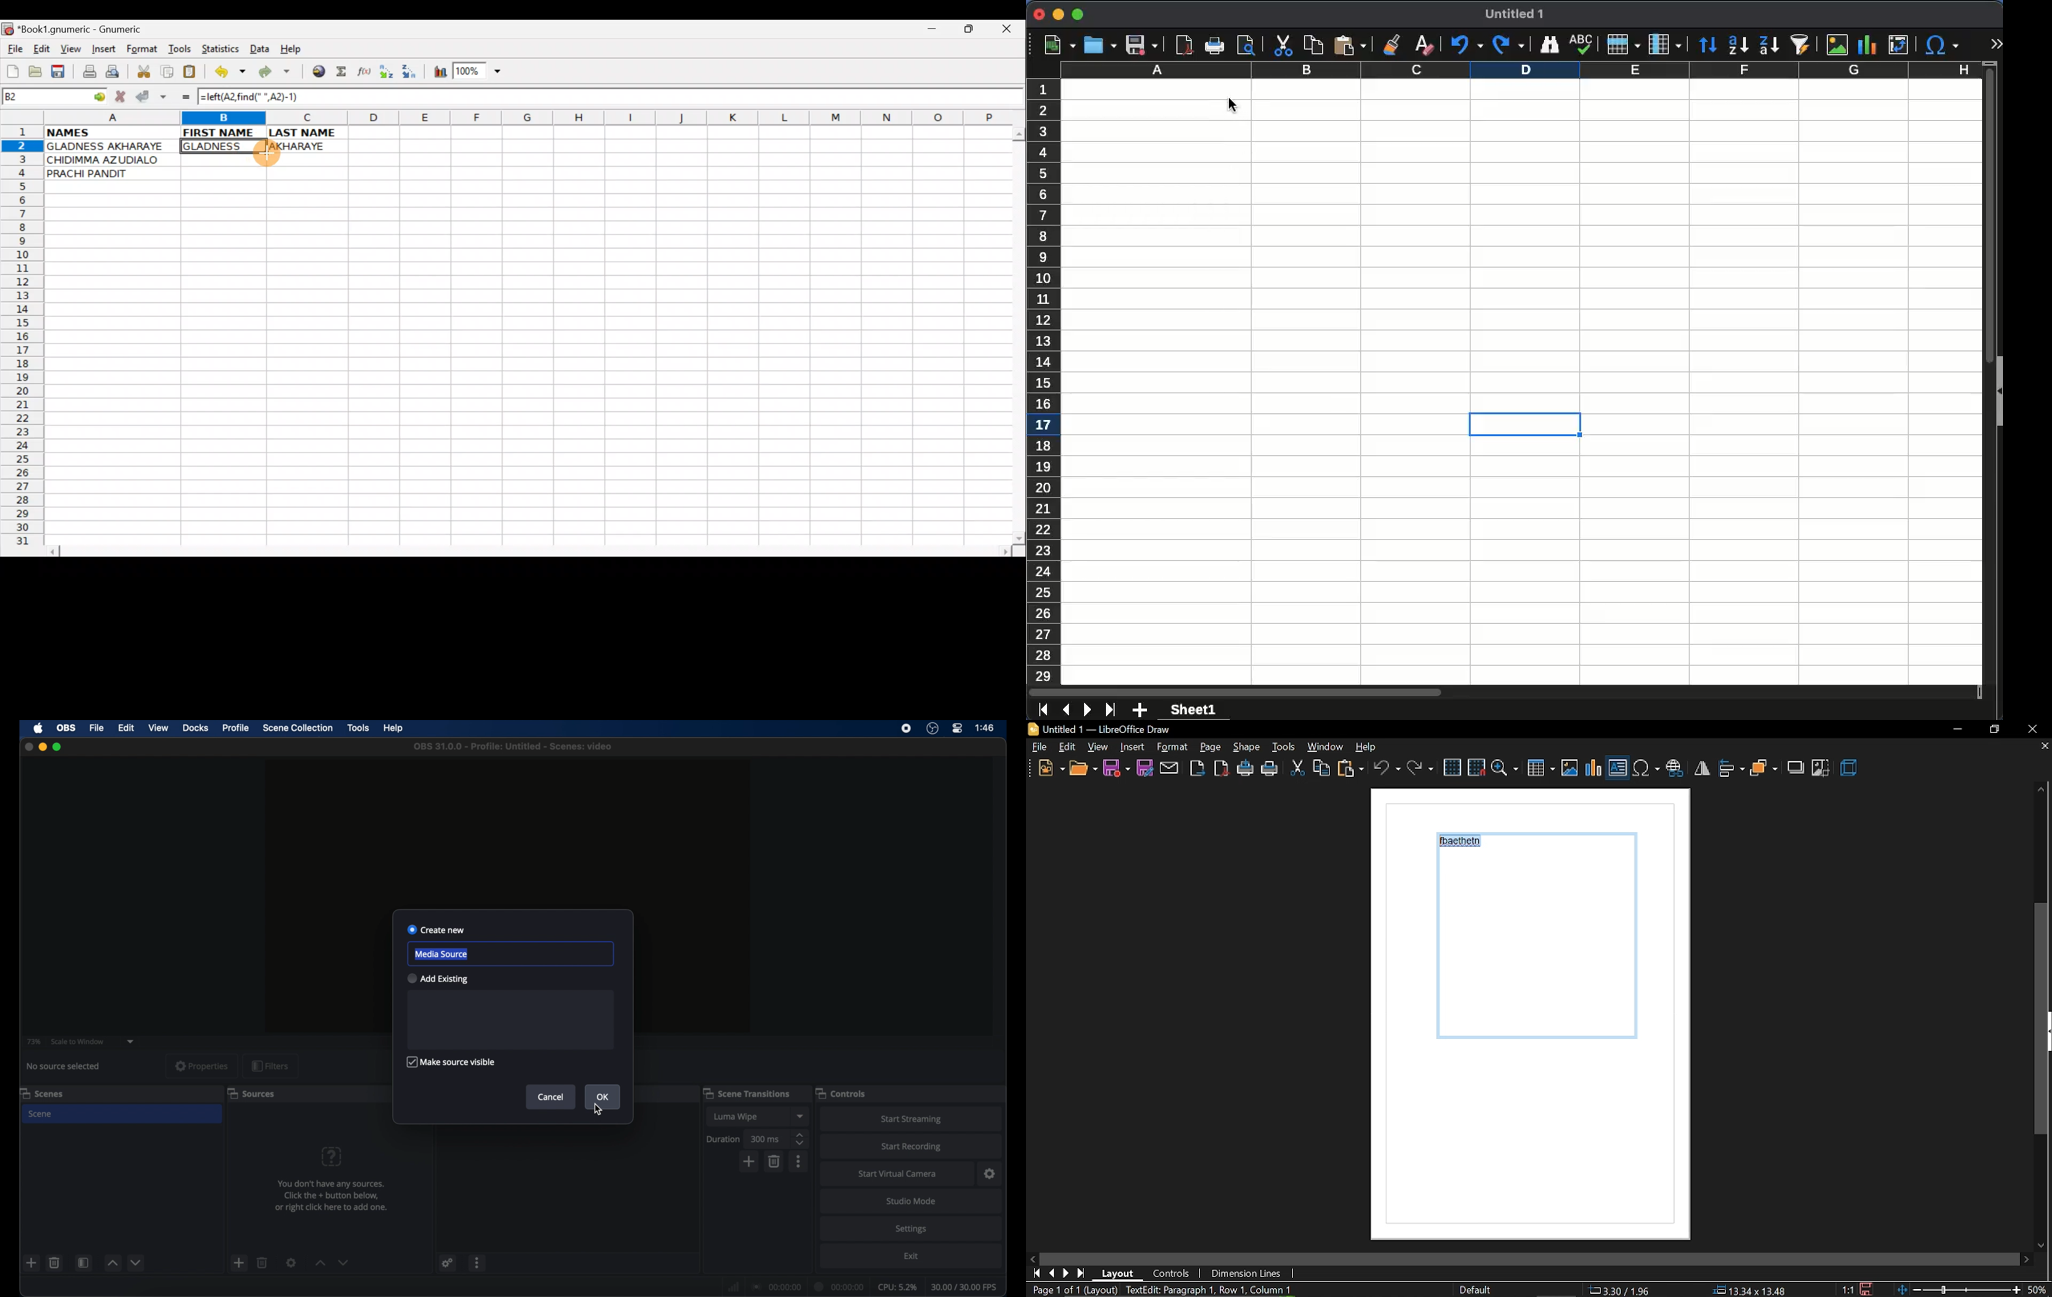 This screenshot has height=1316, width=2072. What do you see at coordinates (1141, 45) in the screenshot?
I see `save` at bounding box center [1141, 45].